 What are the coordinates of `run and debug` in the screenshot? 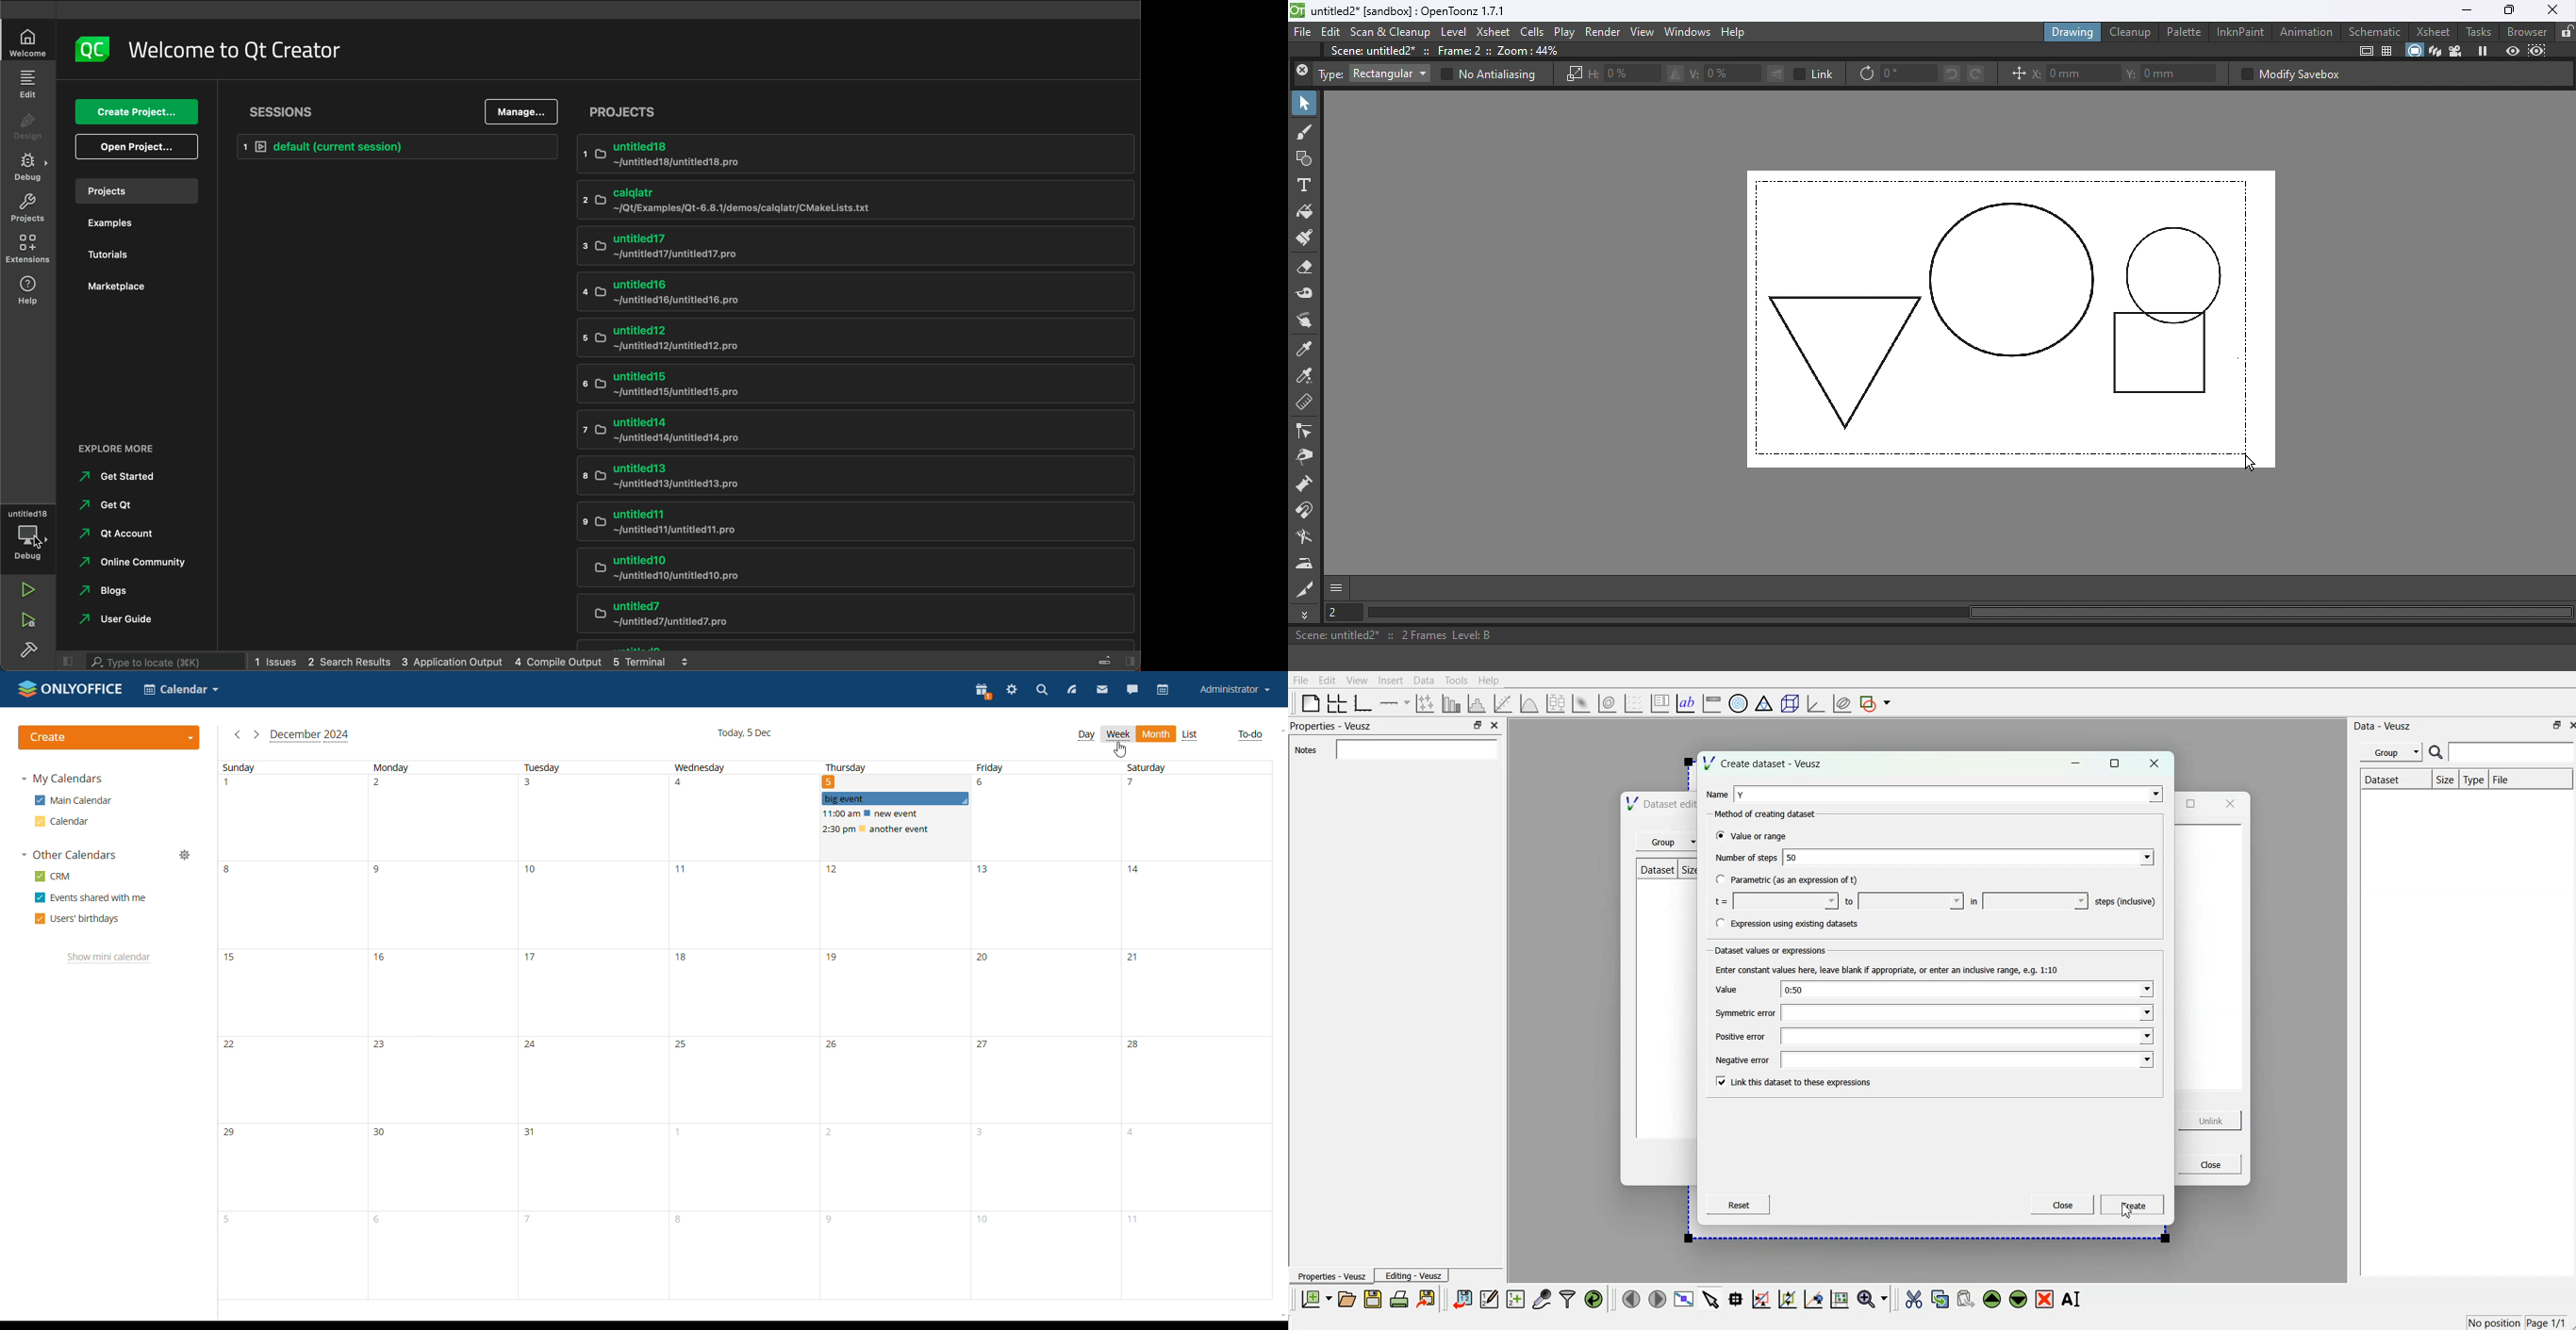 It's located at (32, 620).